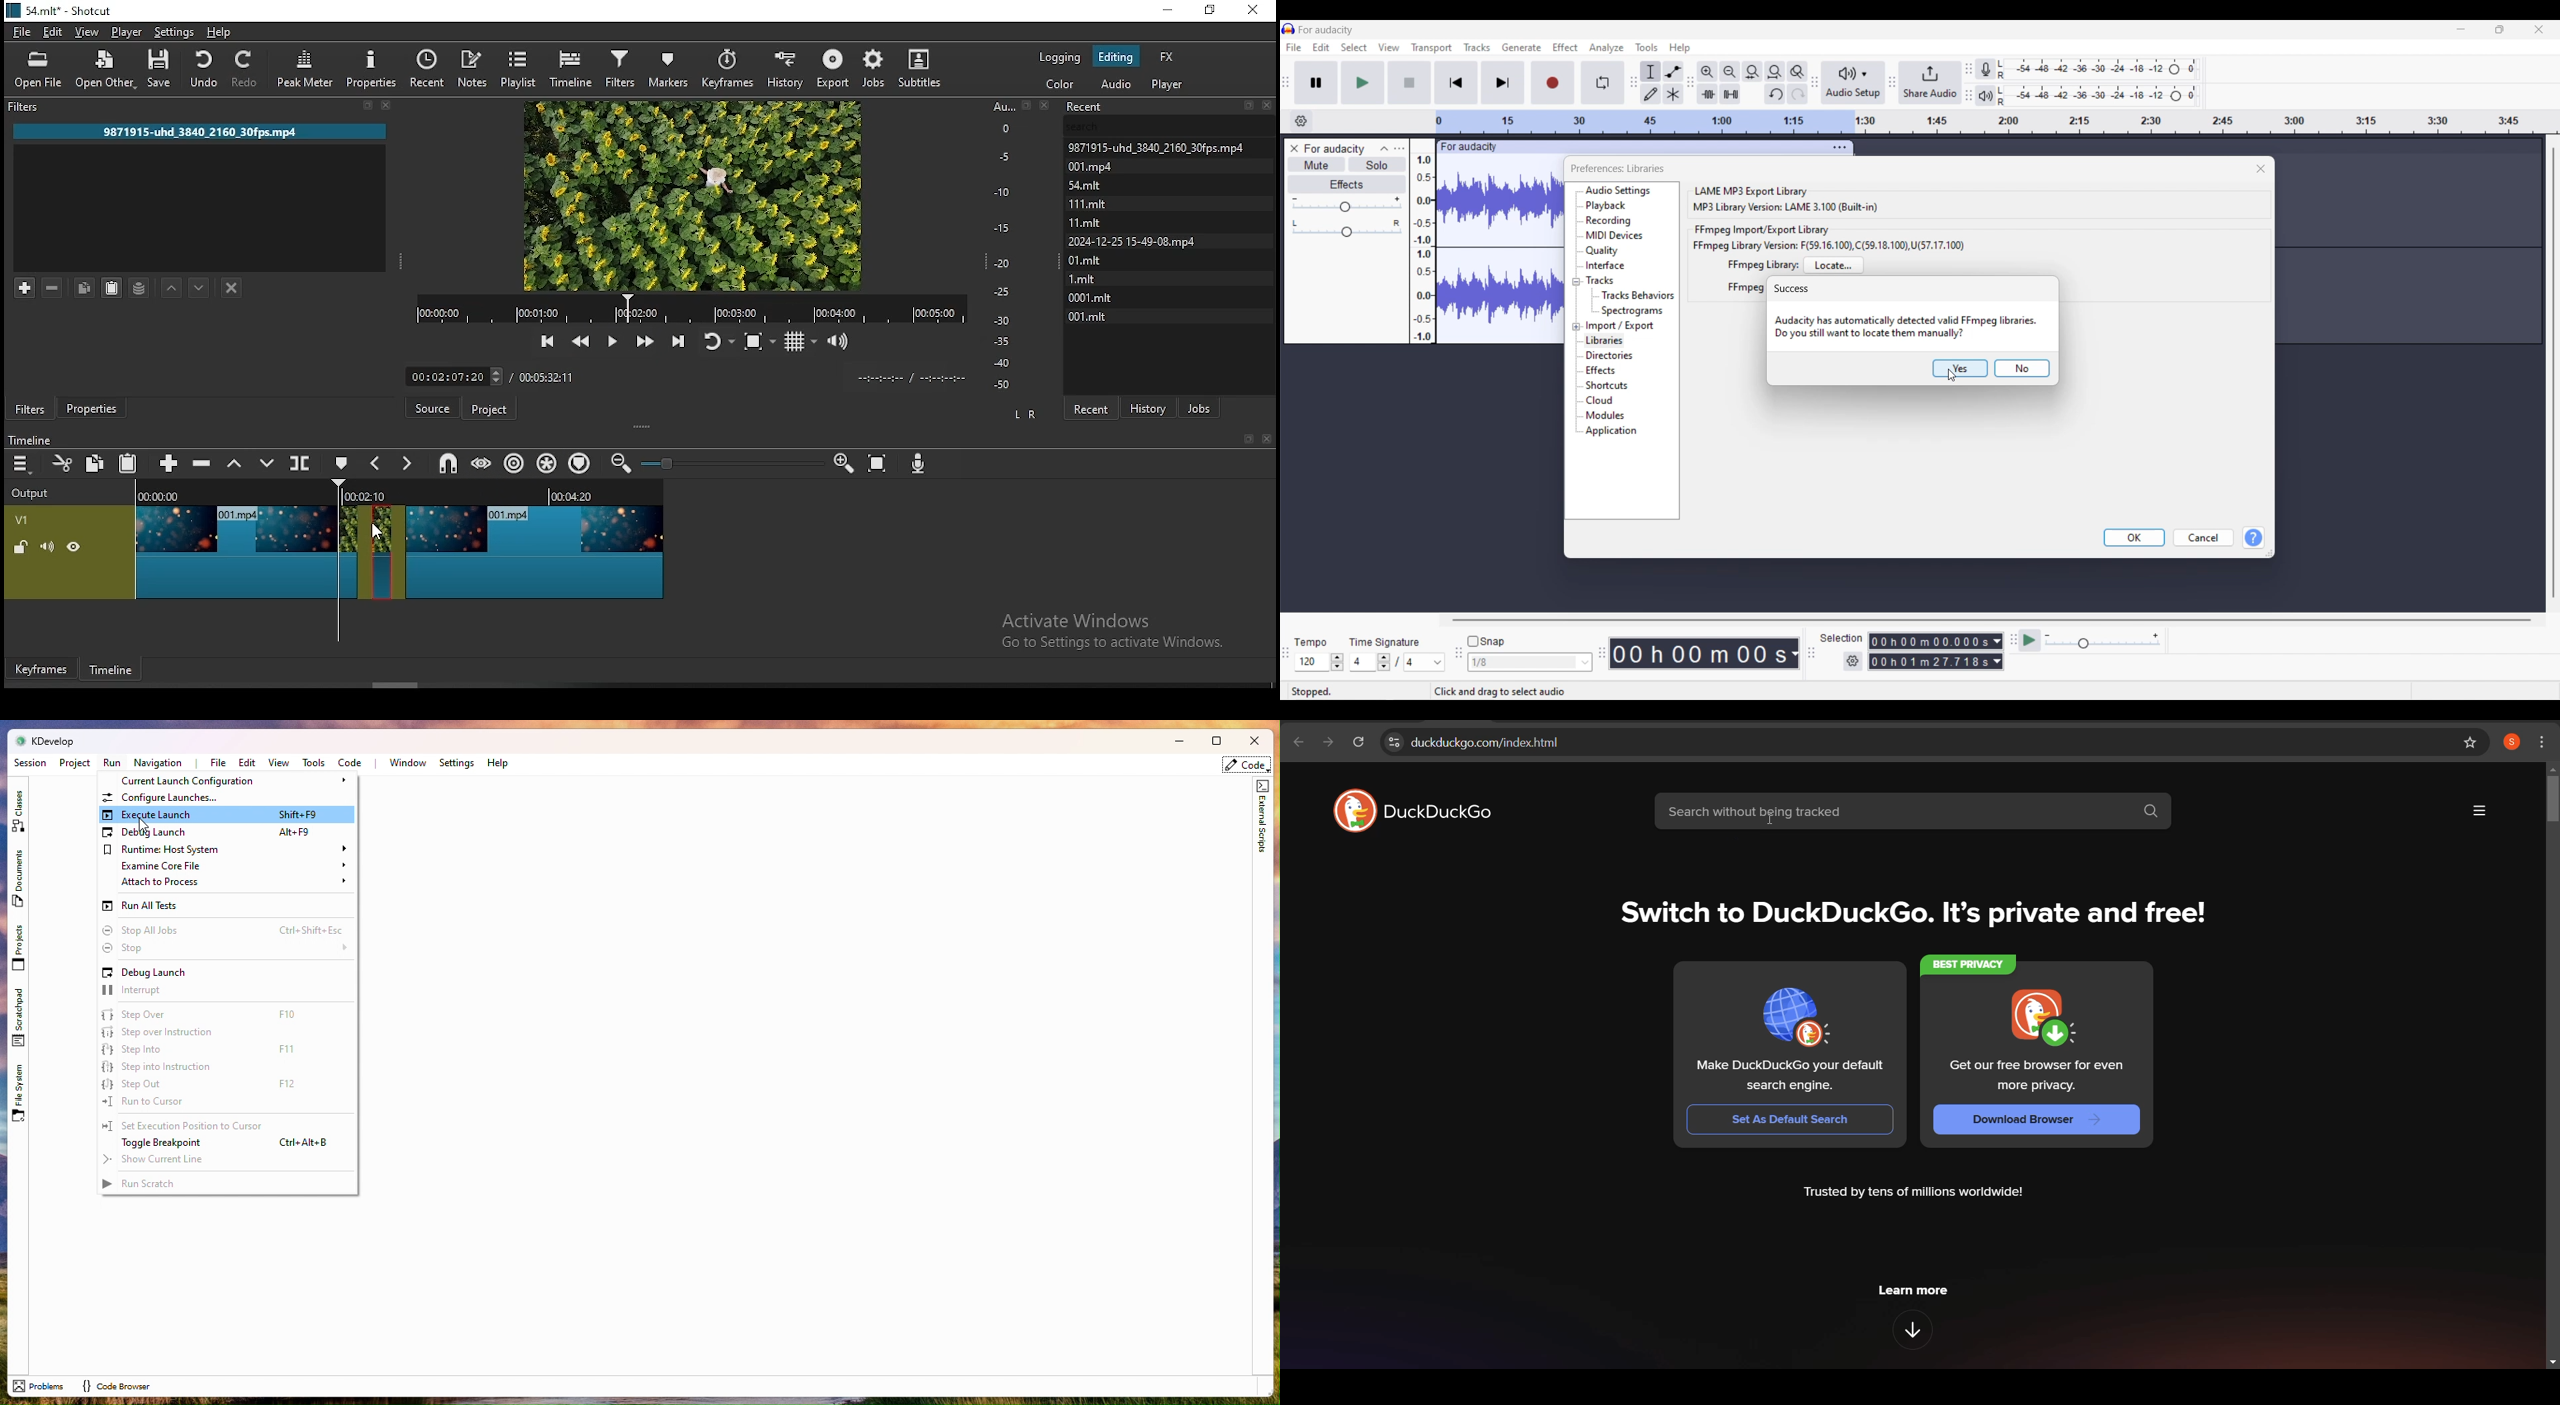 The height and width of the screenshot is (1428, 2576). I want to click on append, so click(169, 463).